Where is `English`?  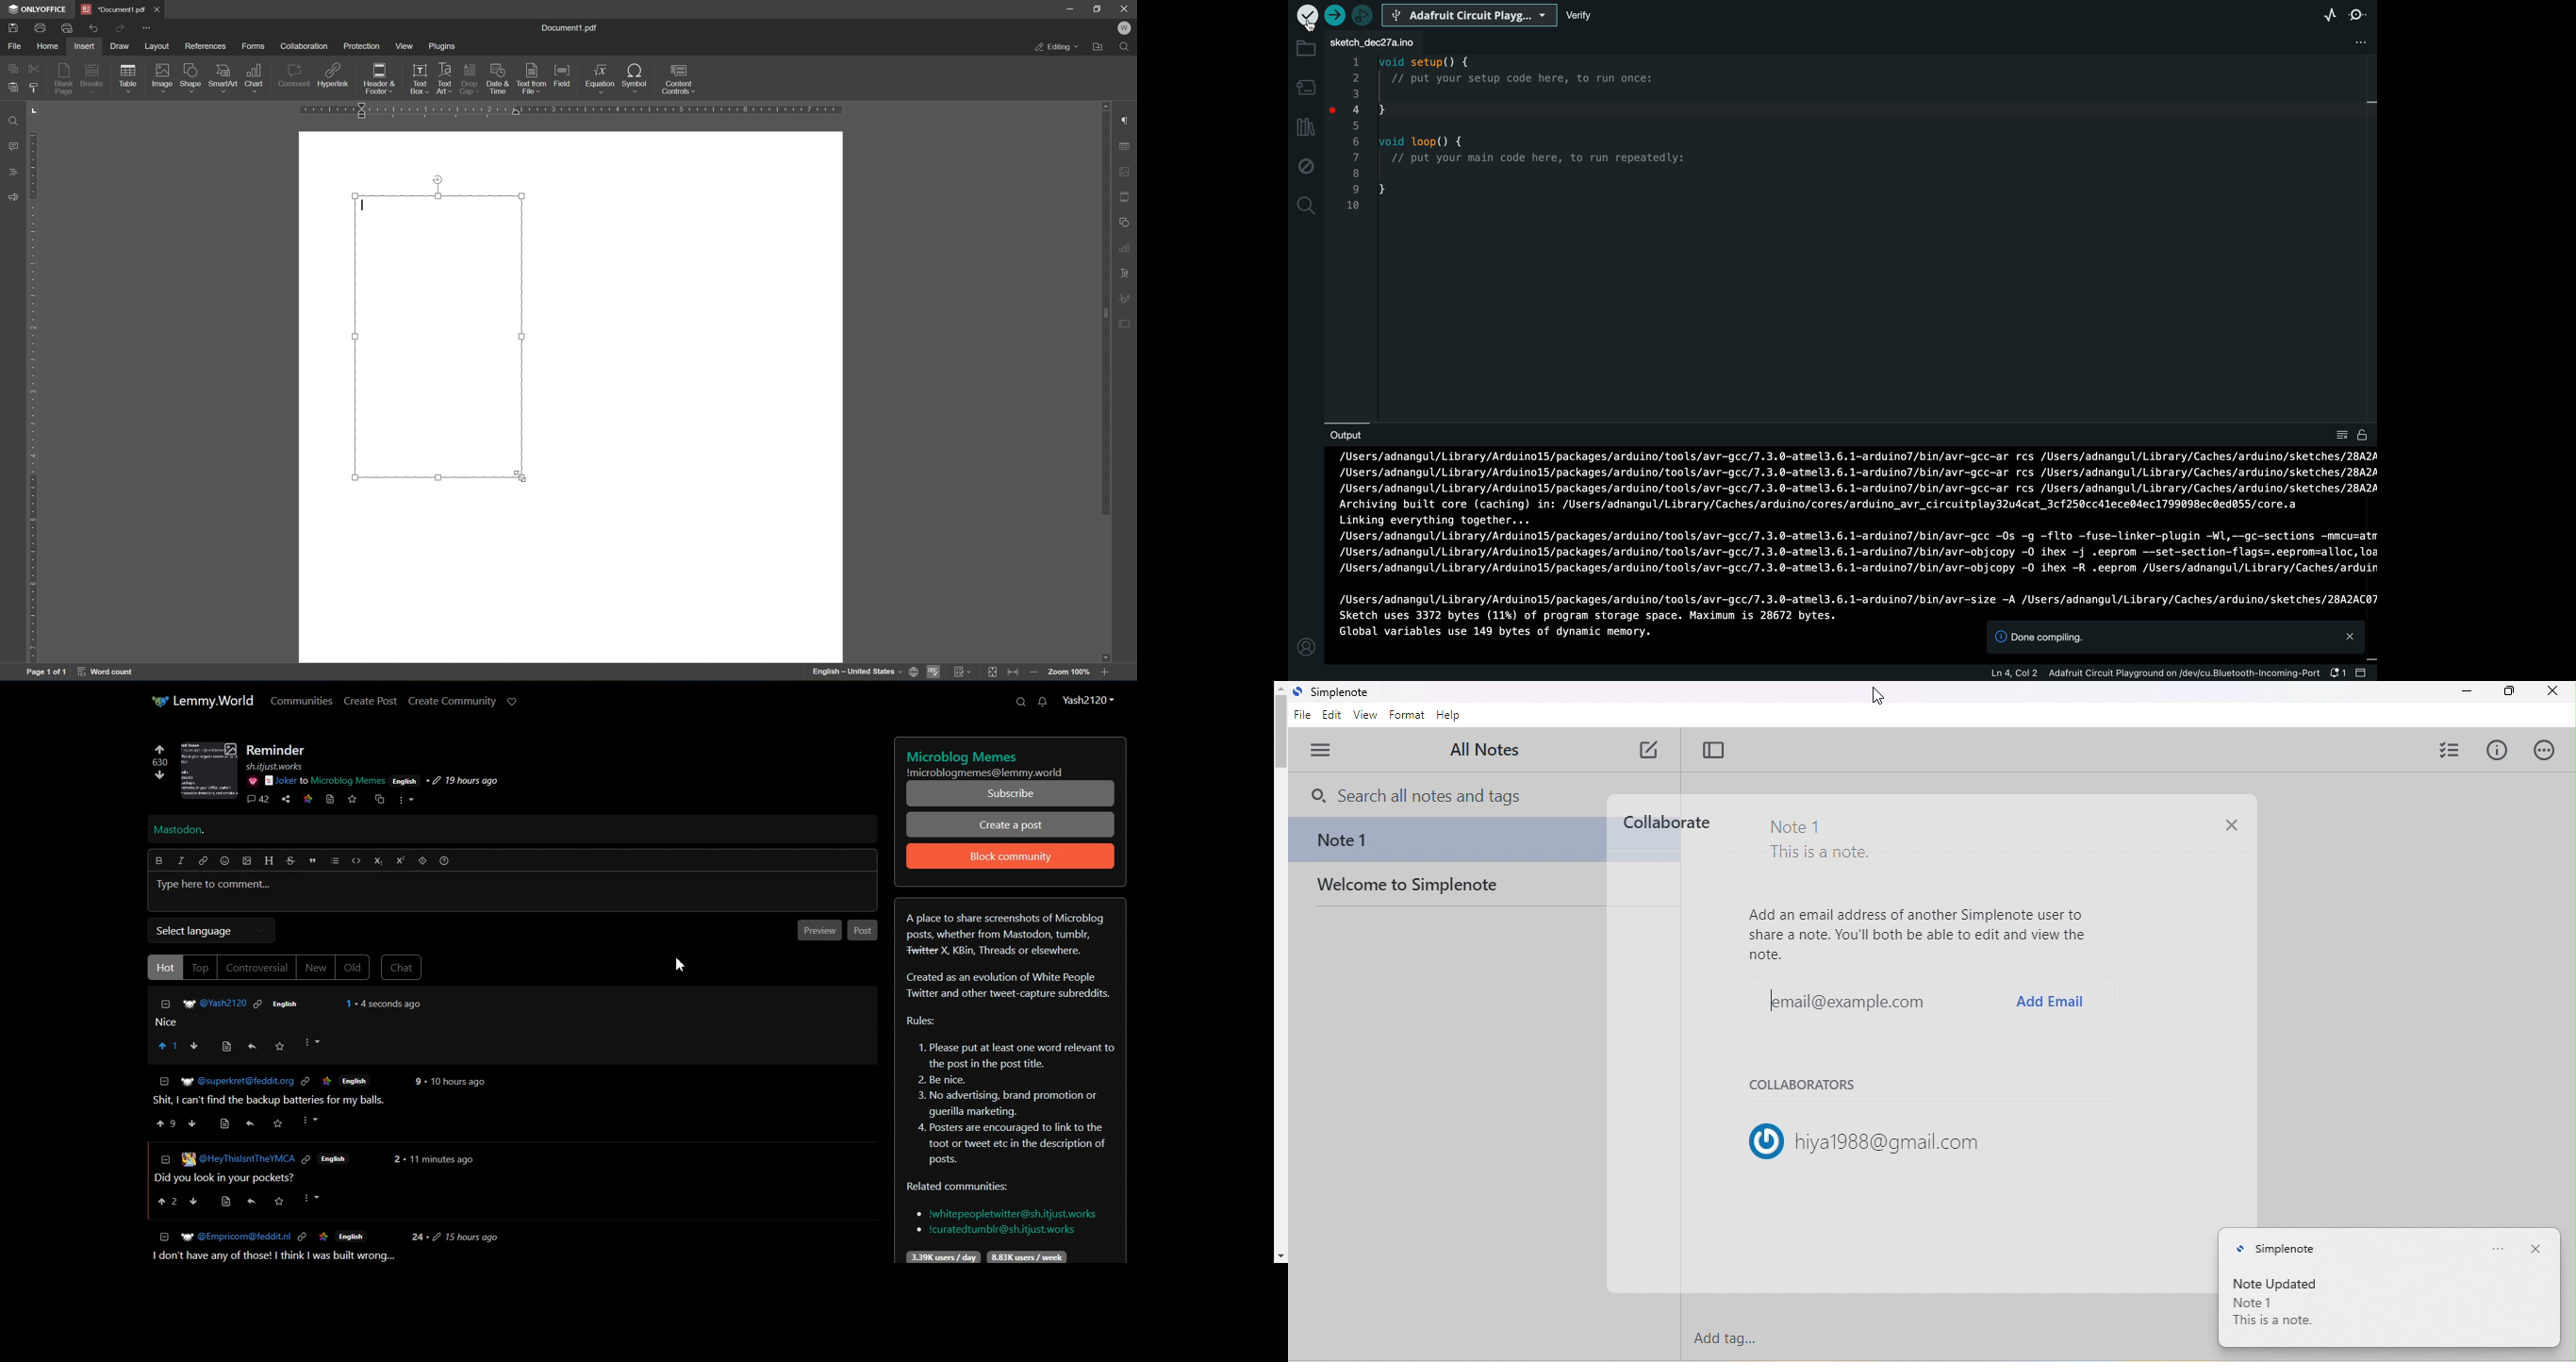 English is located at coordinates (333, 1159).